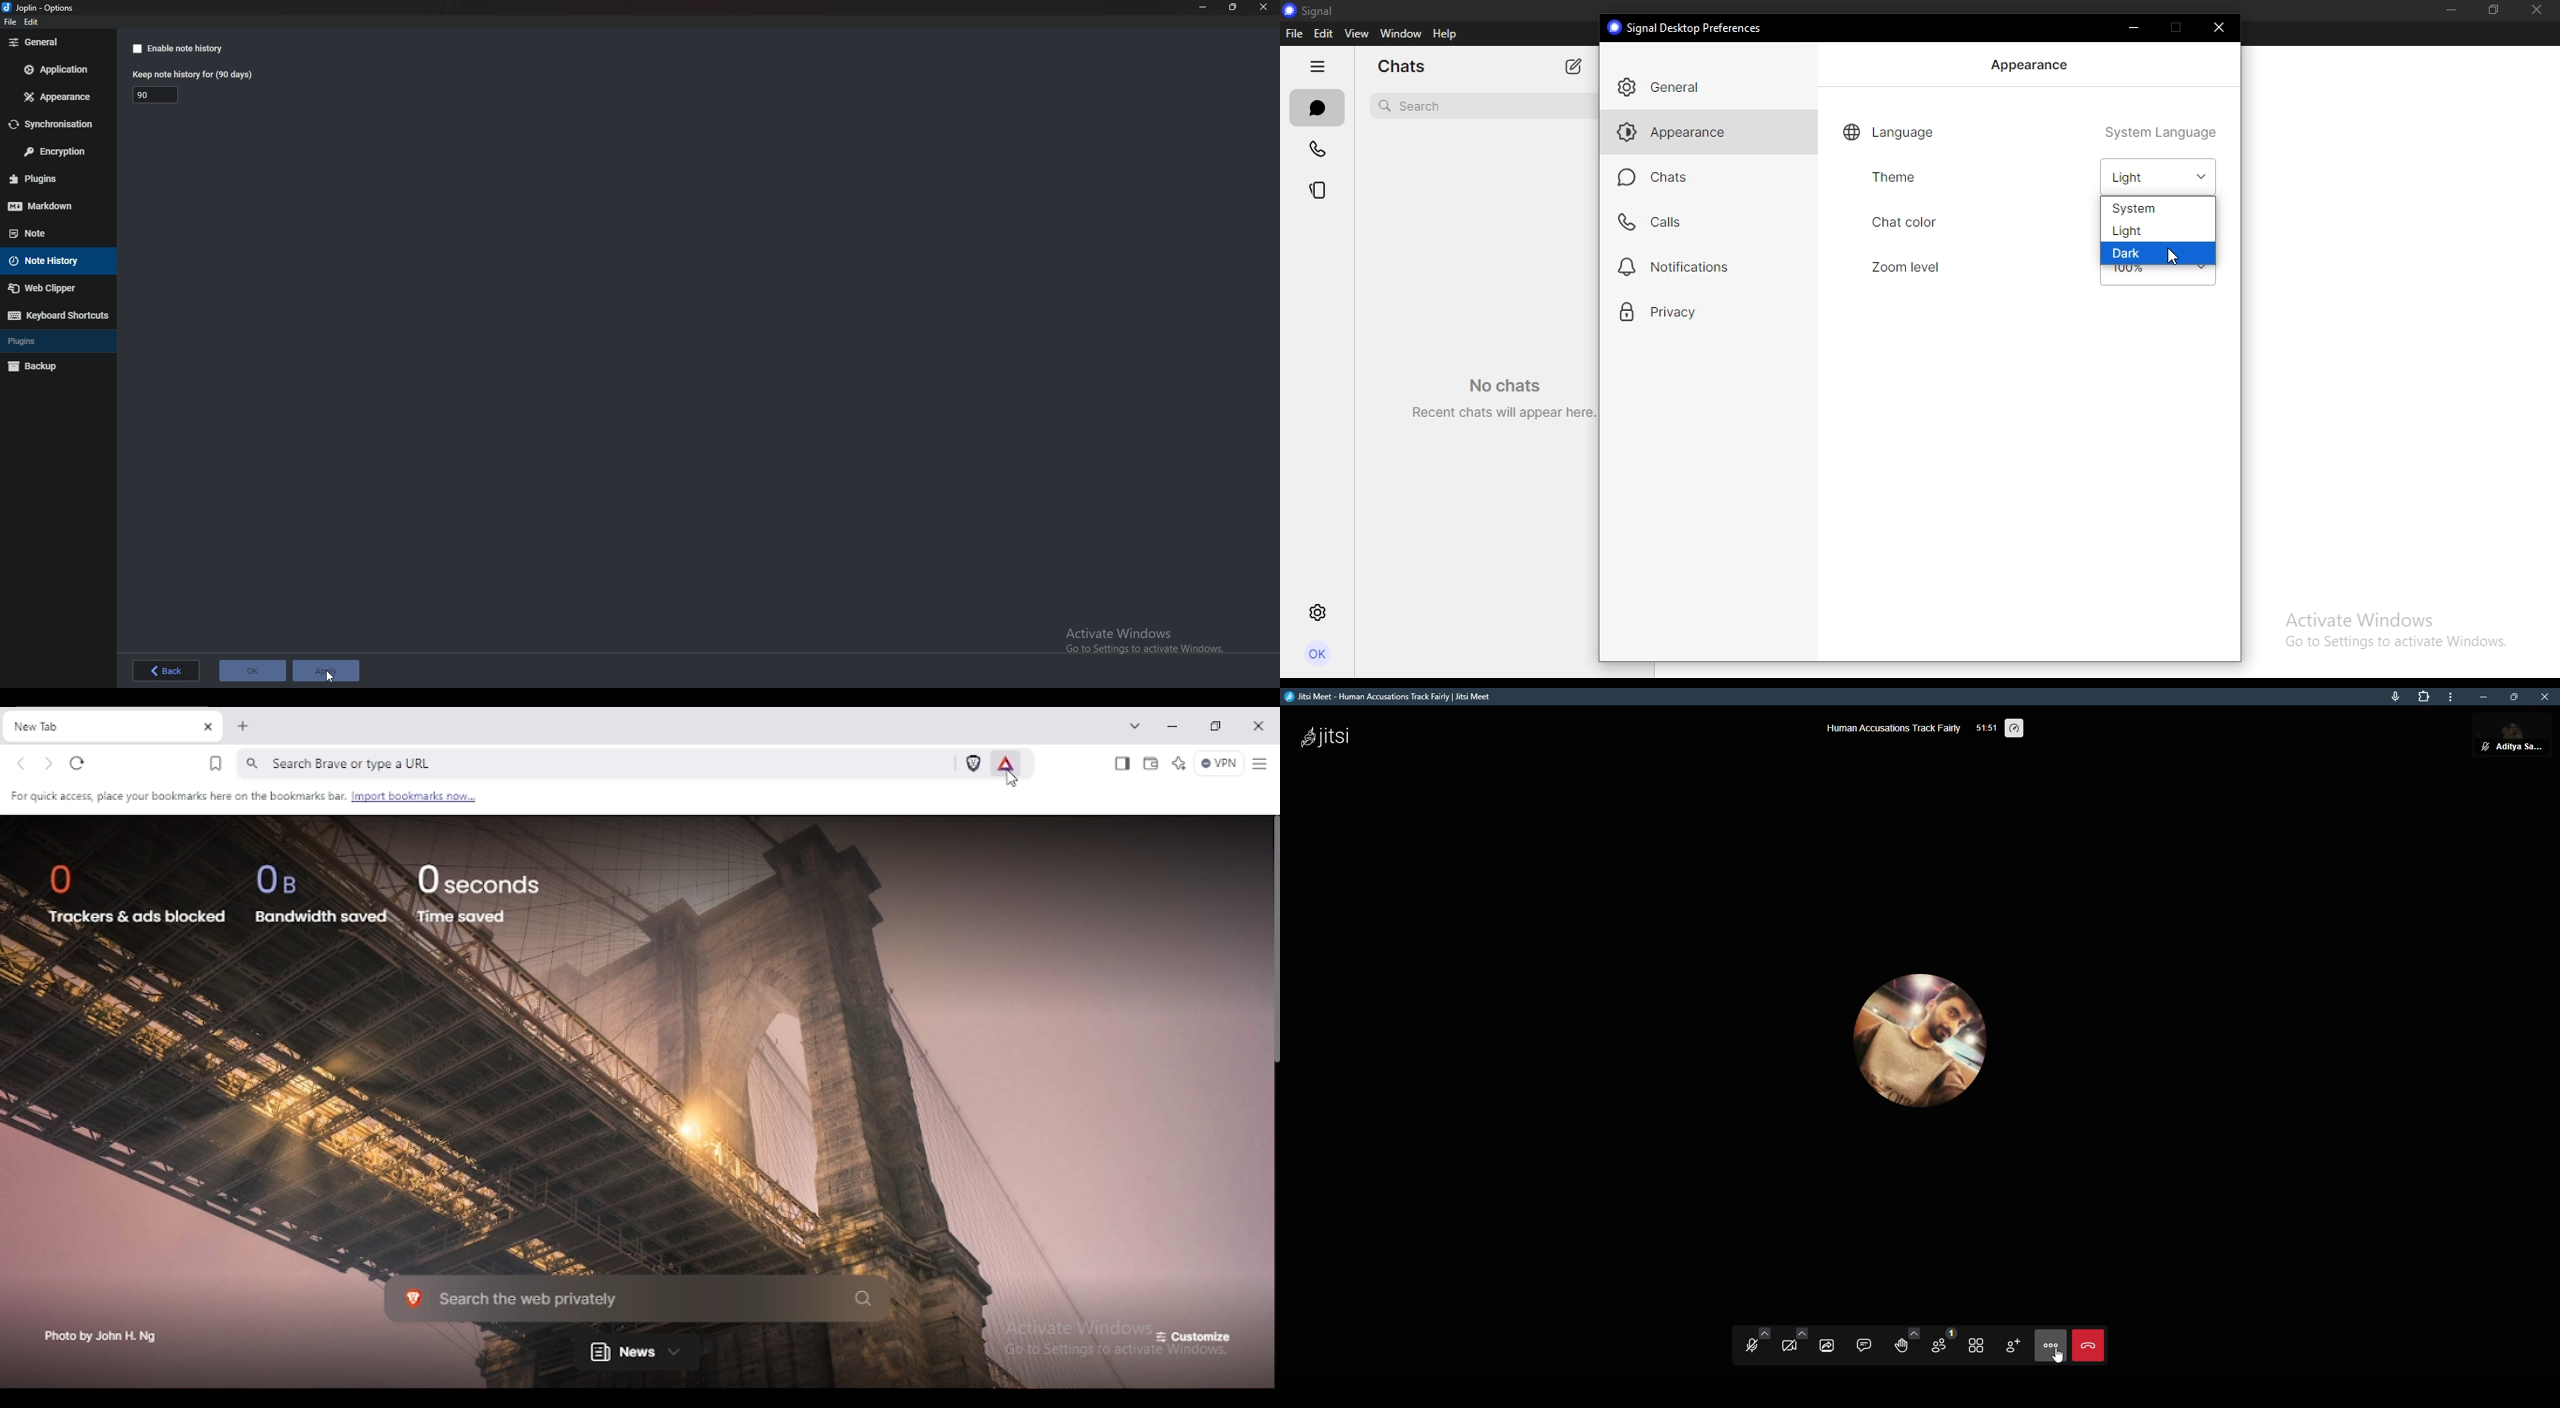  What do you see at coordinates (1151, 765) in the screenshot?
I see `wallet` at bounding box center [1151, 765].